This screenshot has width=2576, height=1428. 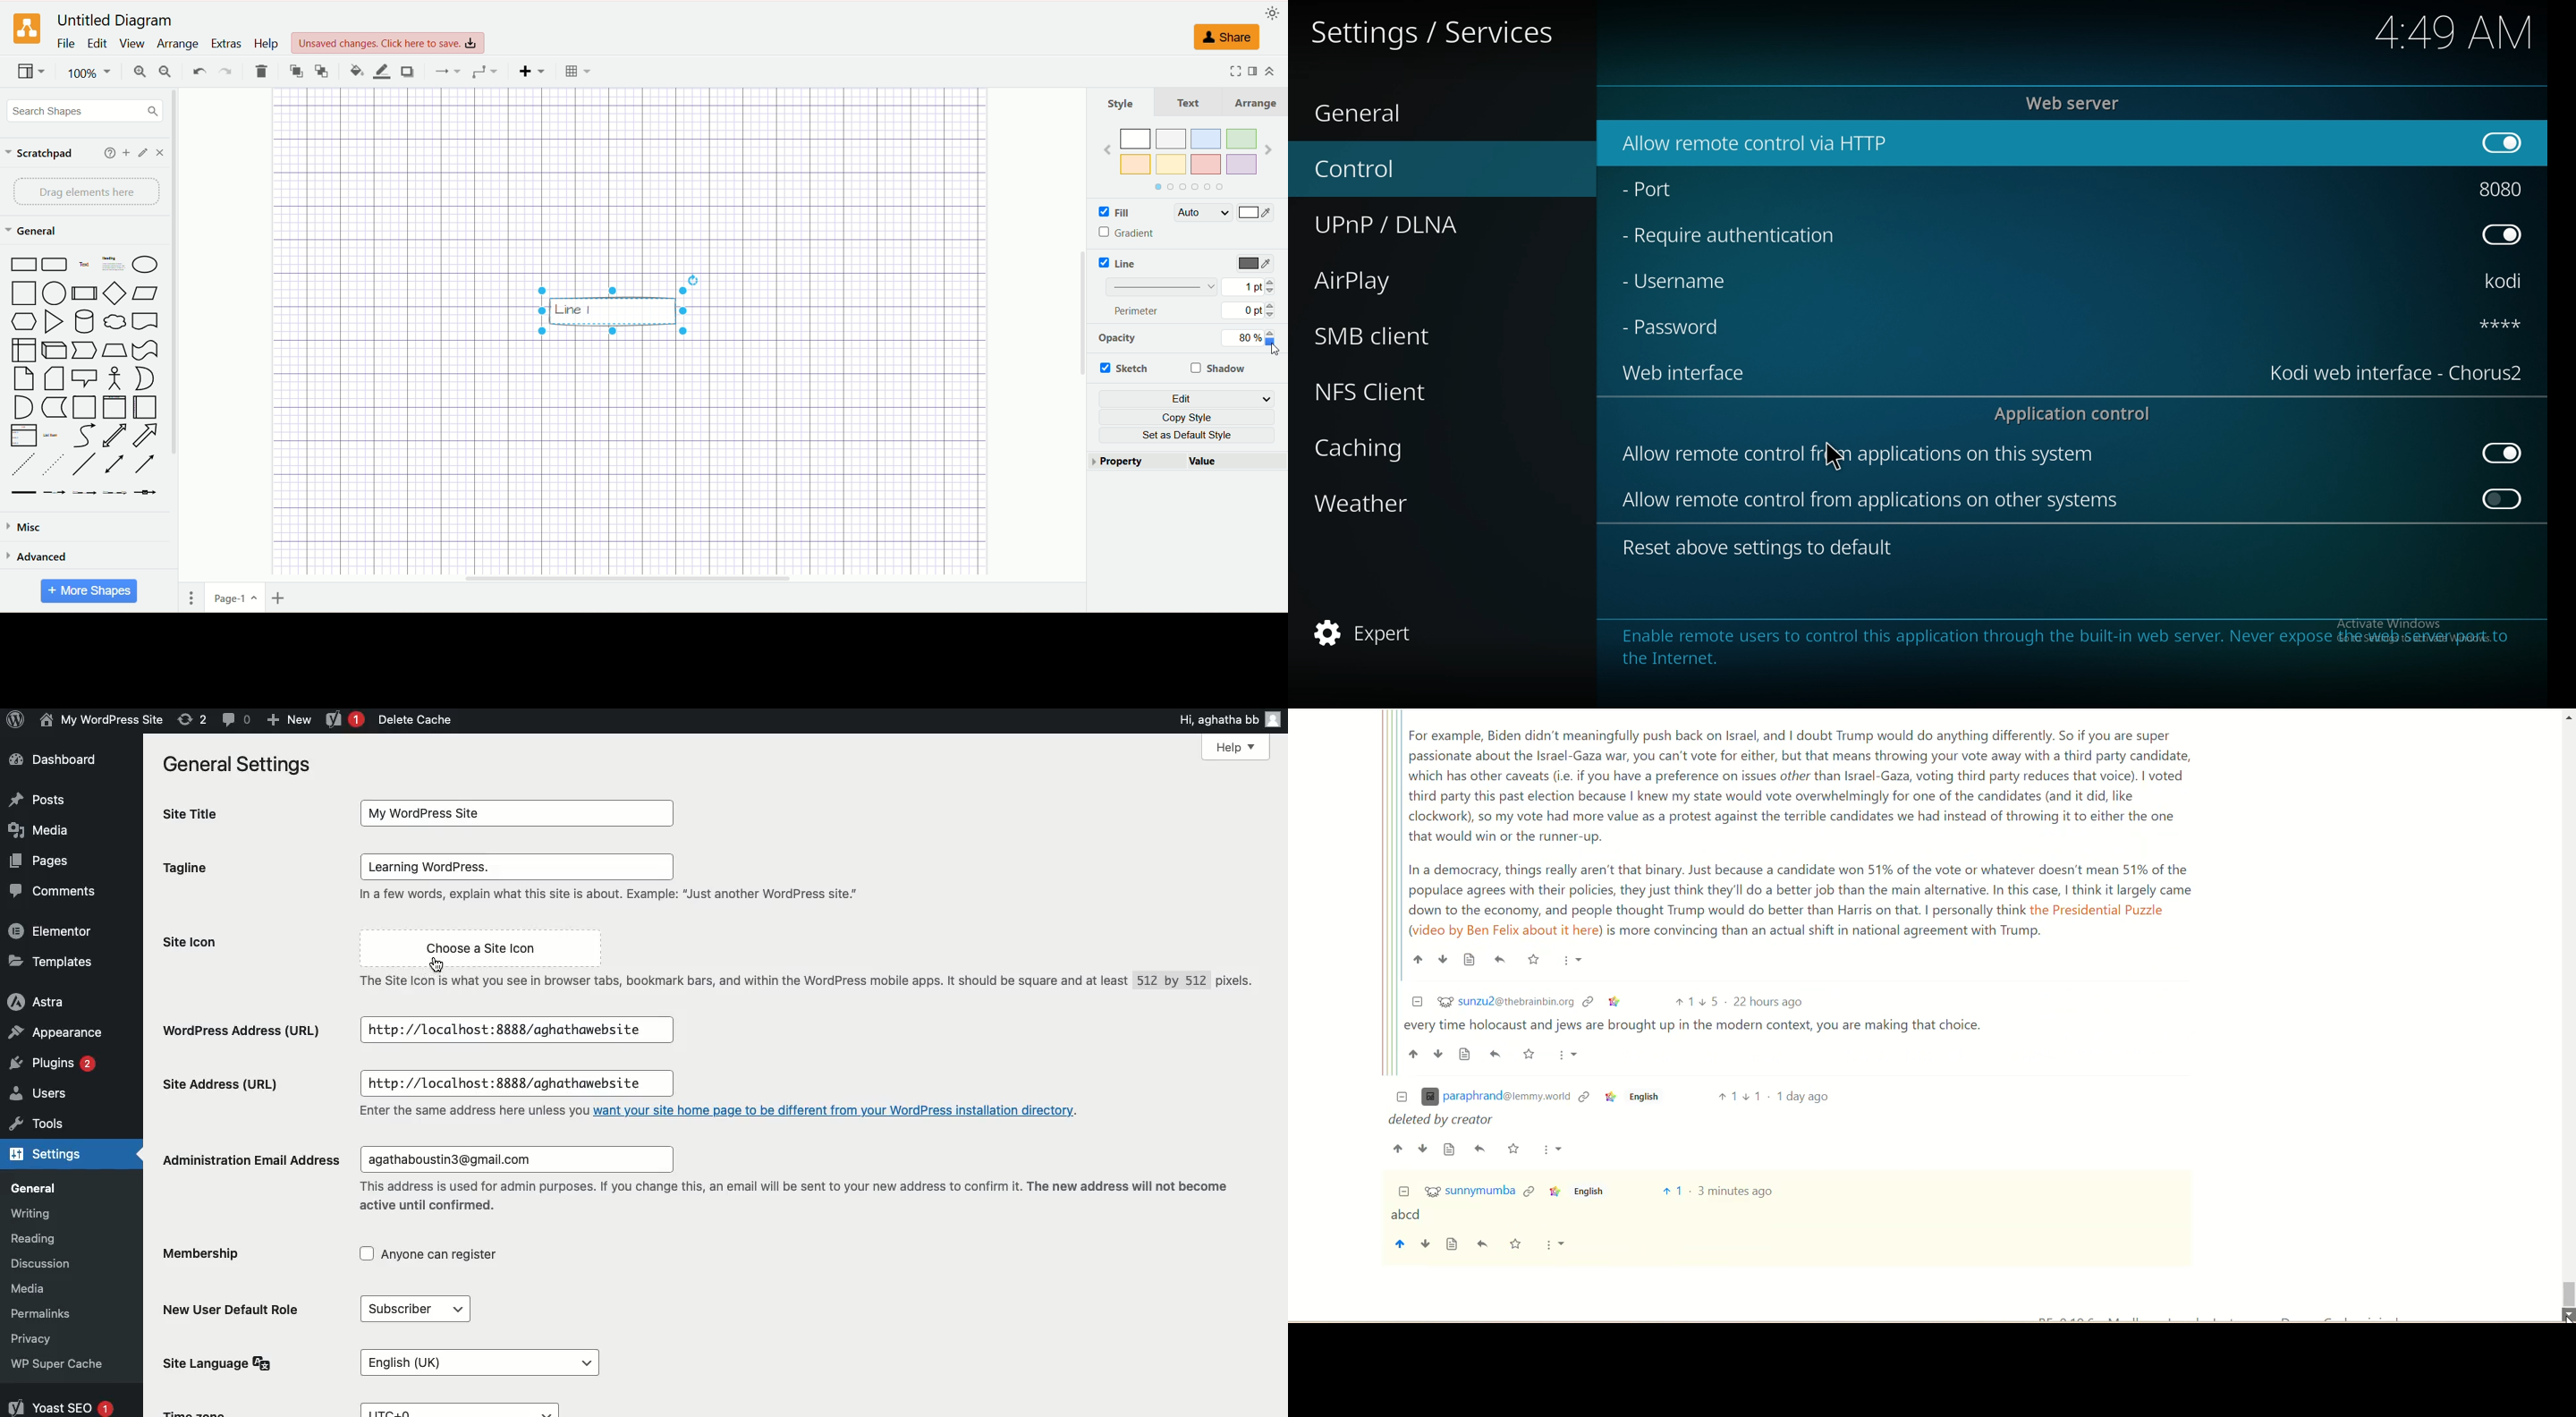 What do you see at coordinates (1226, 38) in the screenshot?
I see `share` at bounding box center [1226, 38].